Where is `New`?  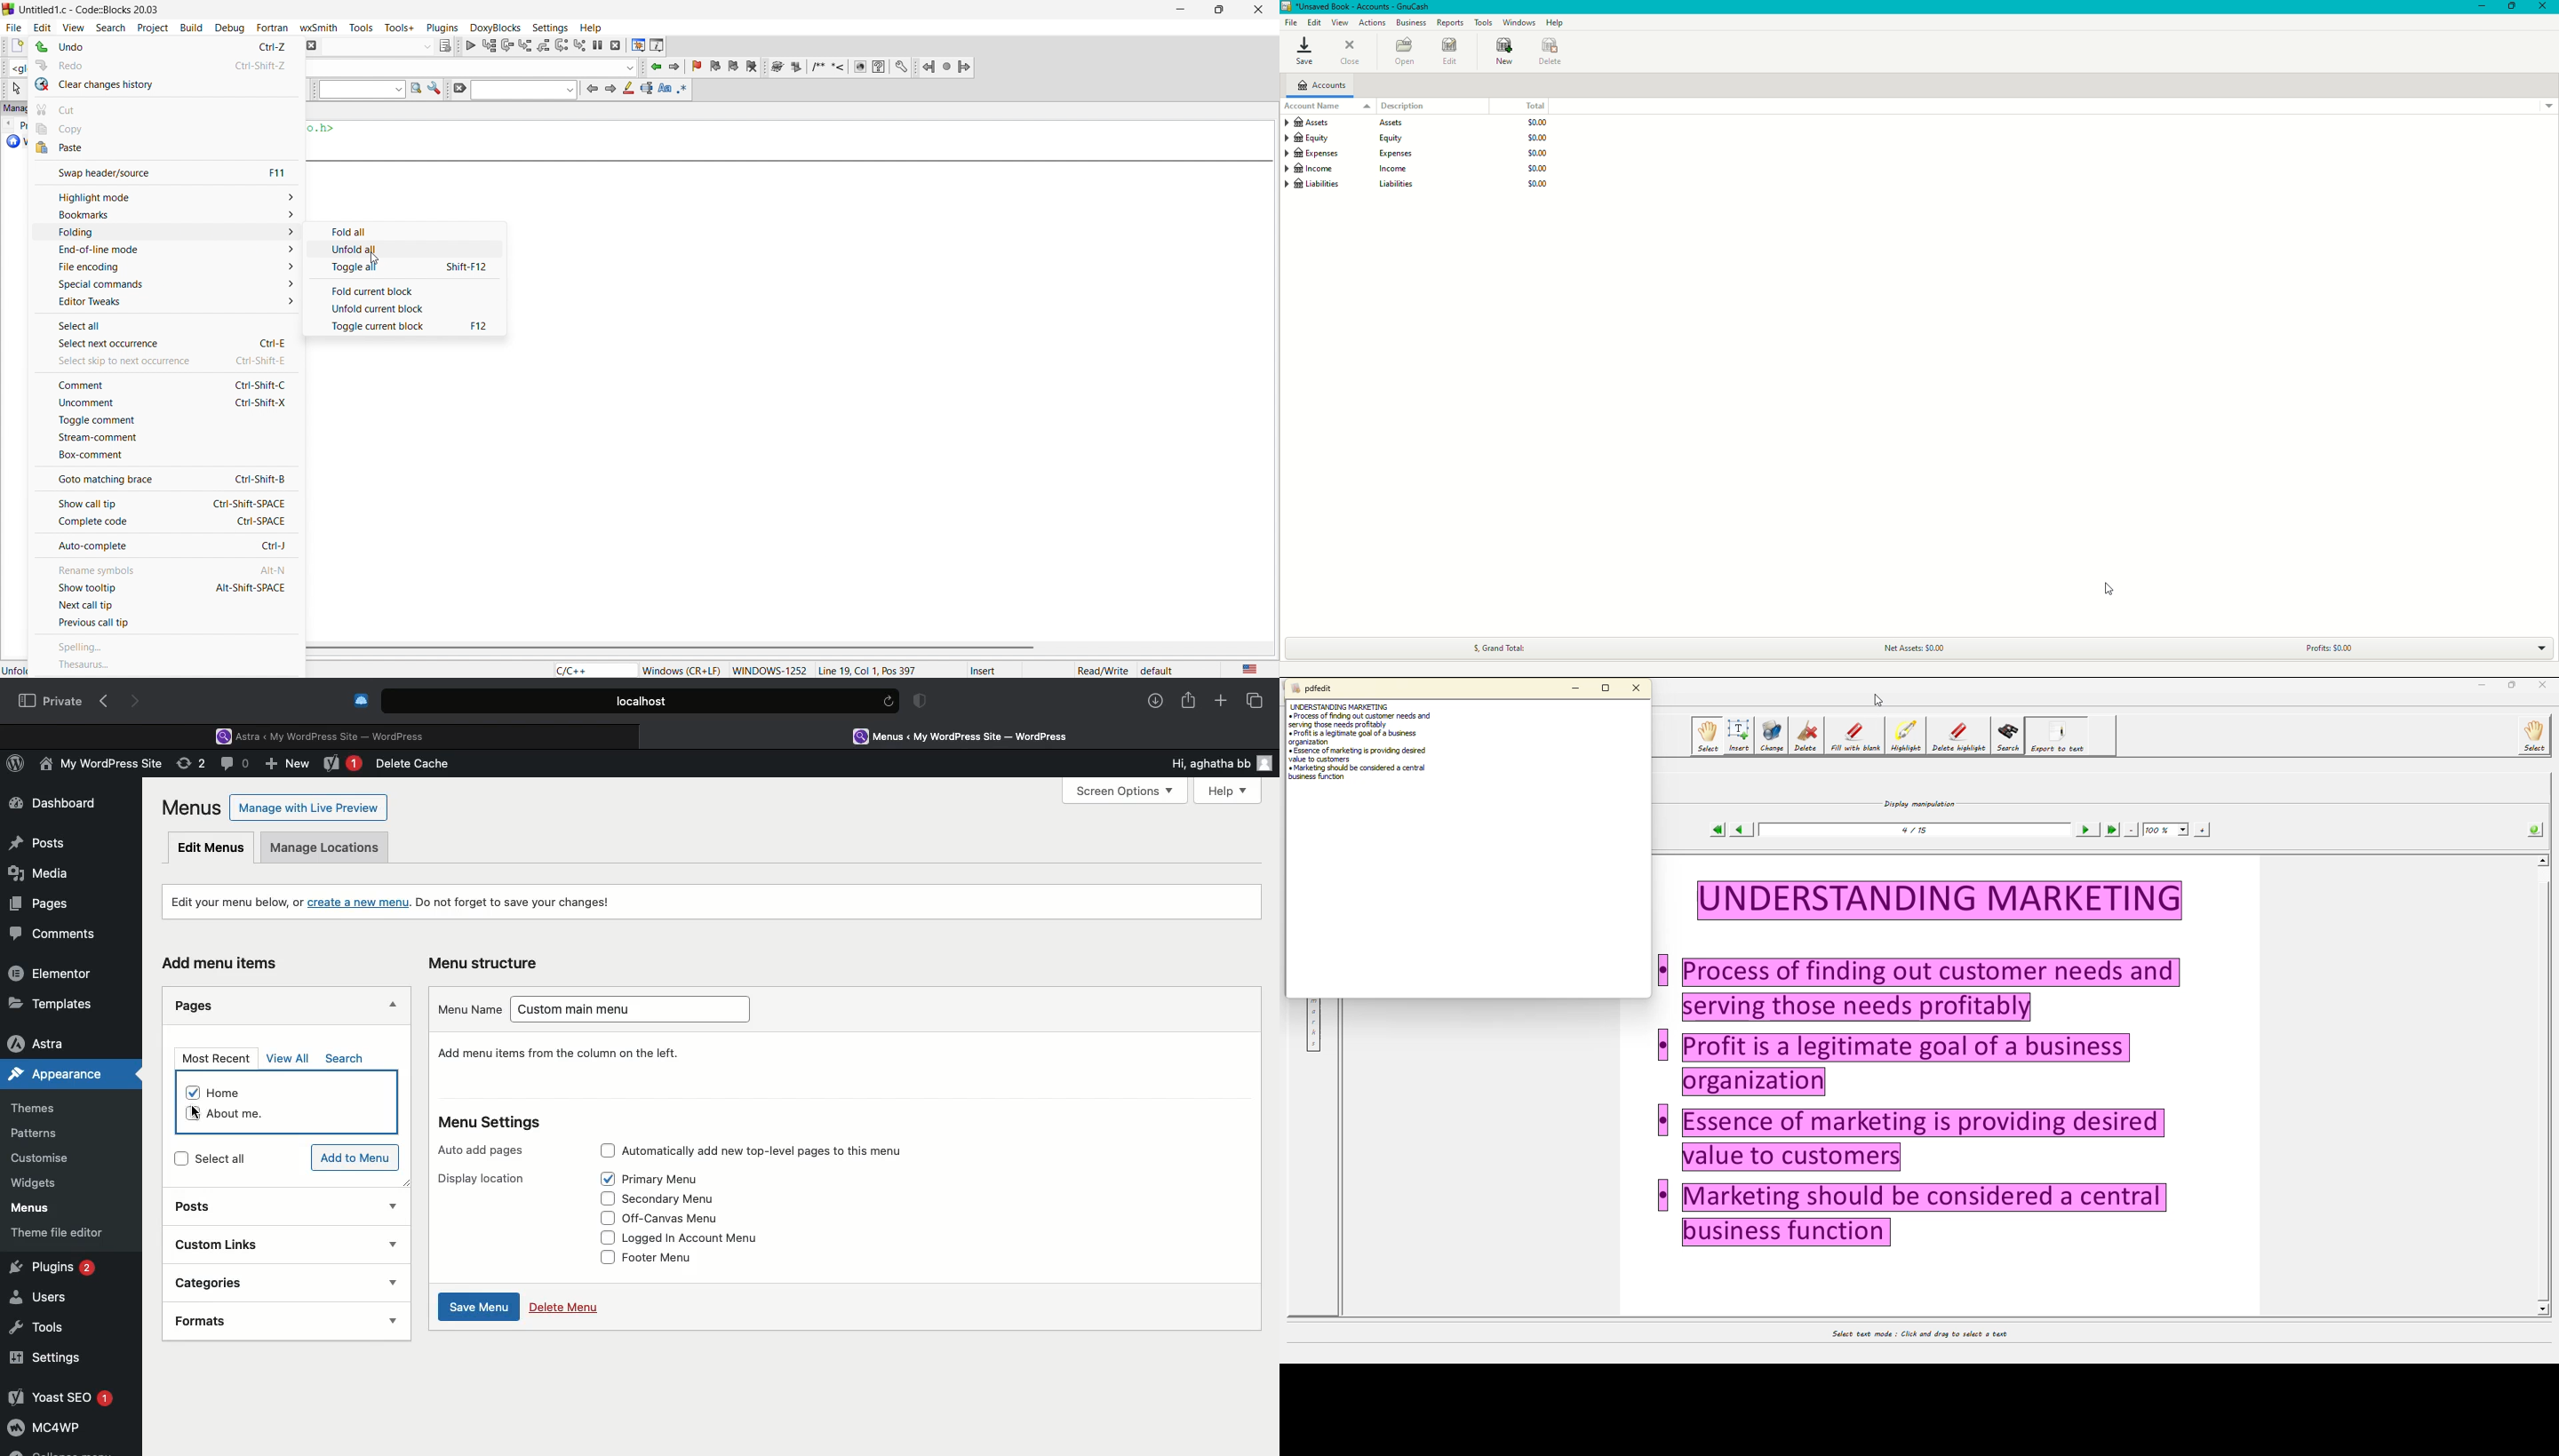
New is located at coordinates (1506, 53).